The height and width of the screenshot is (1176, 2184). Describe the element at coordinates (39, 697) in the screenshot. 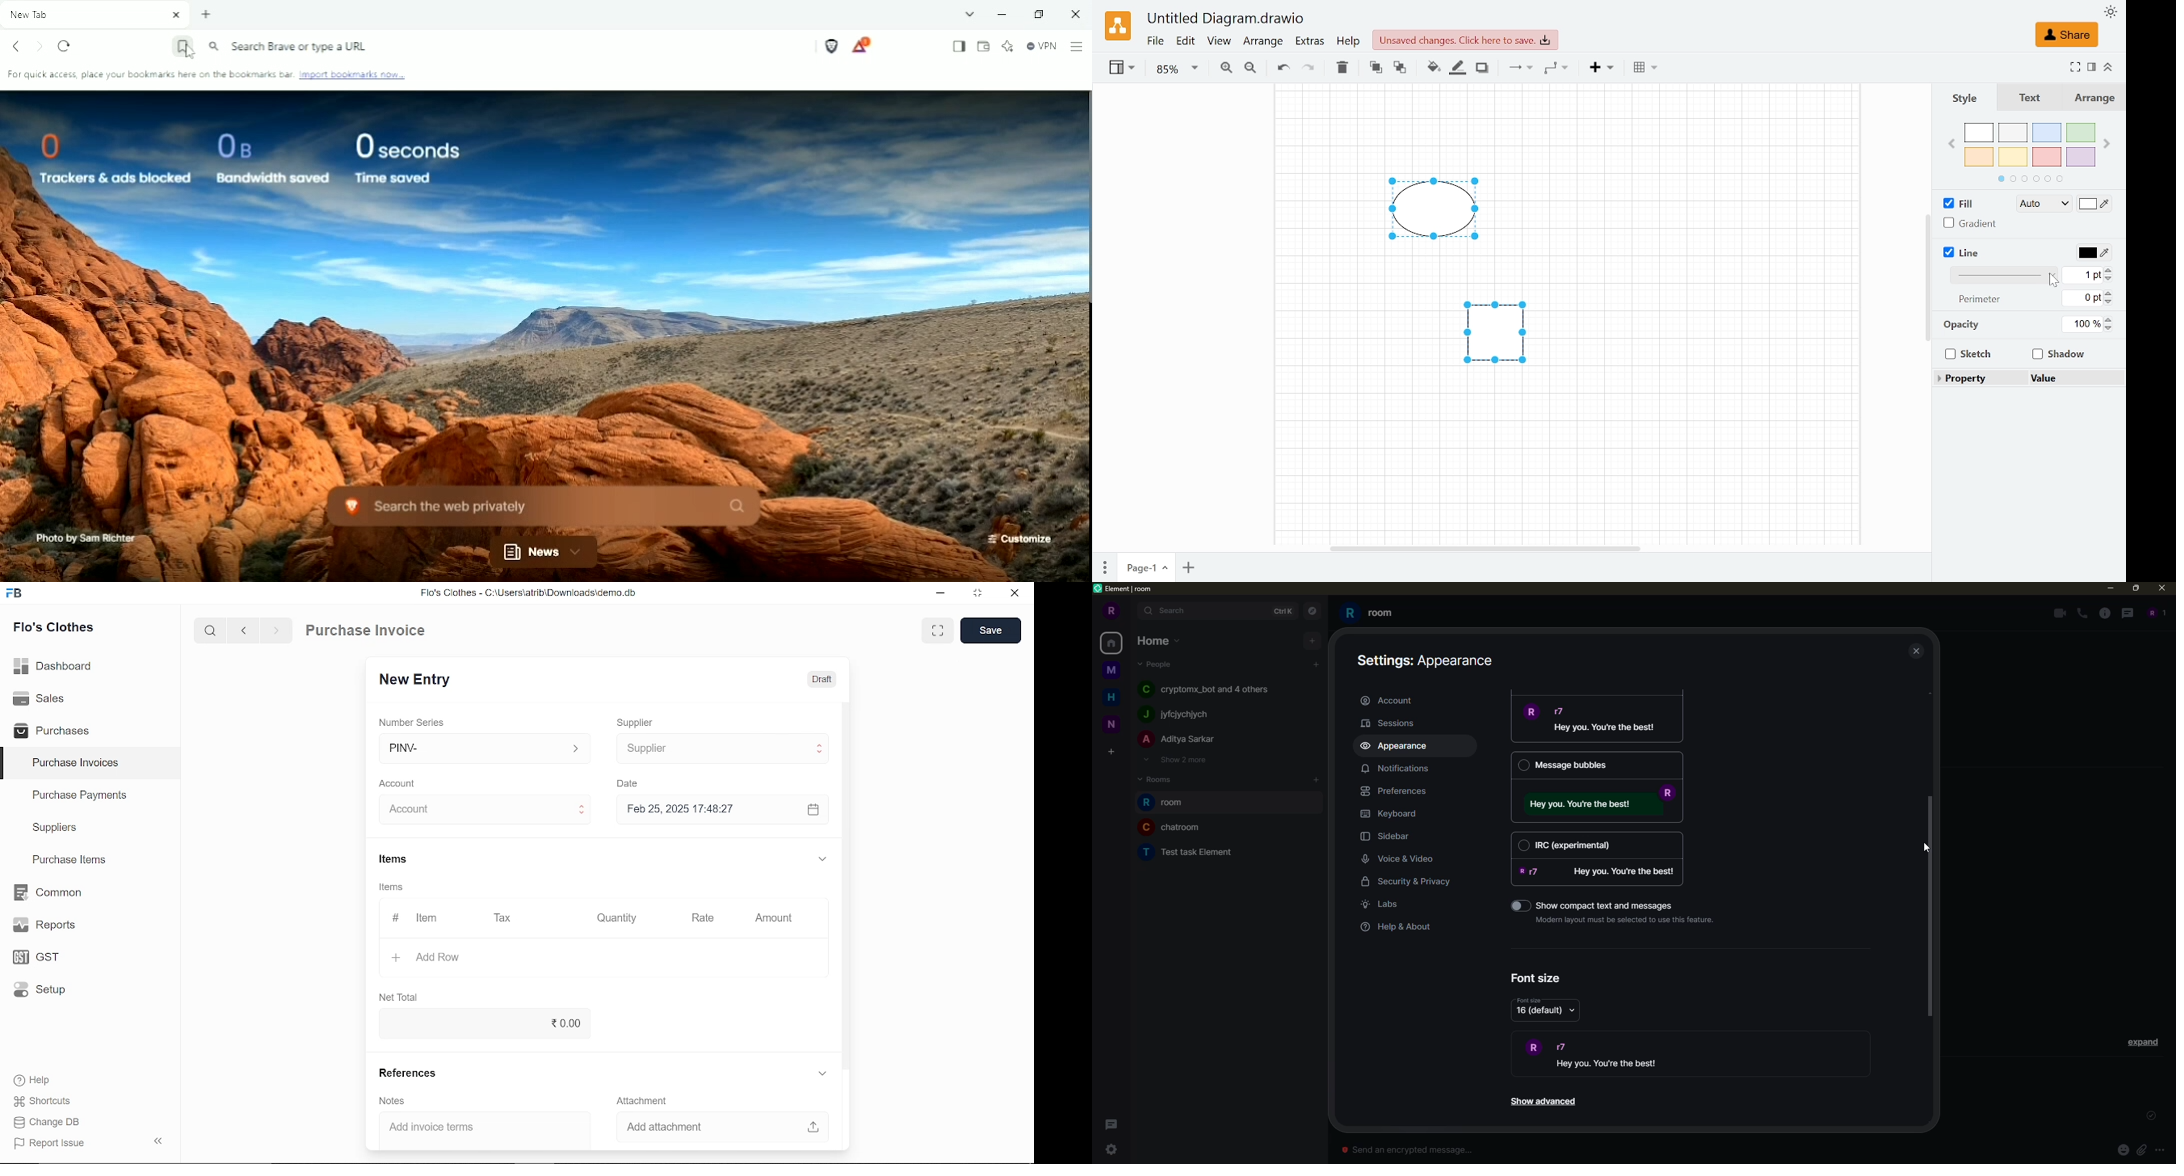

I see `Sales` at that location.